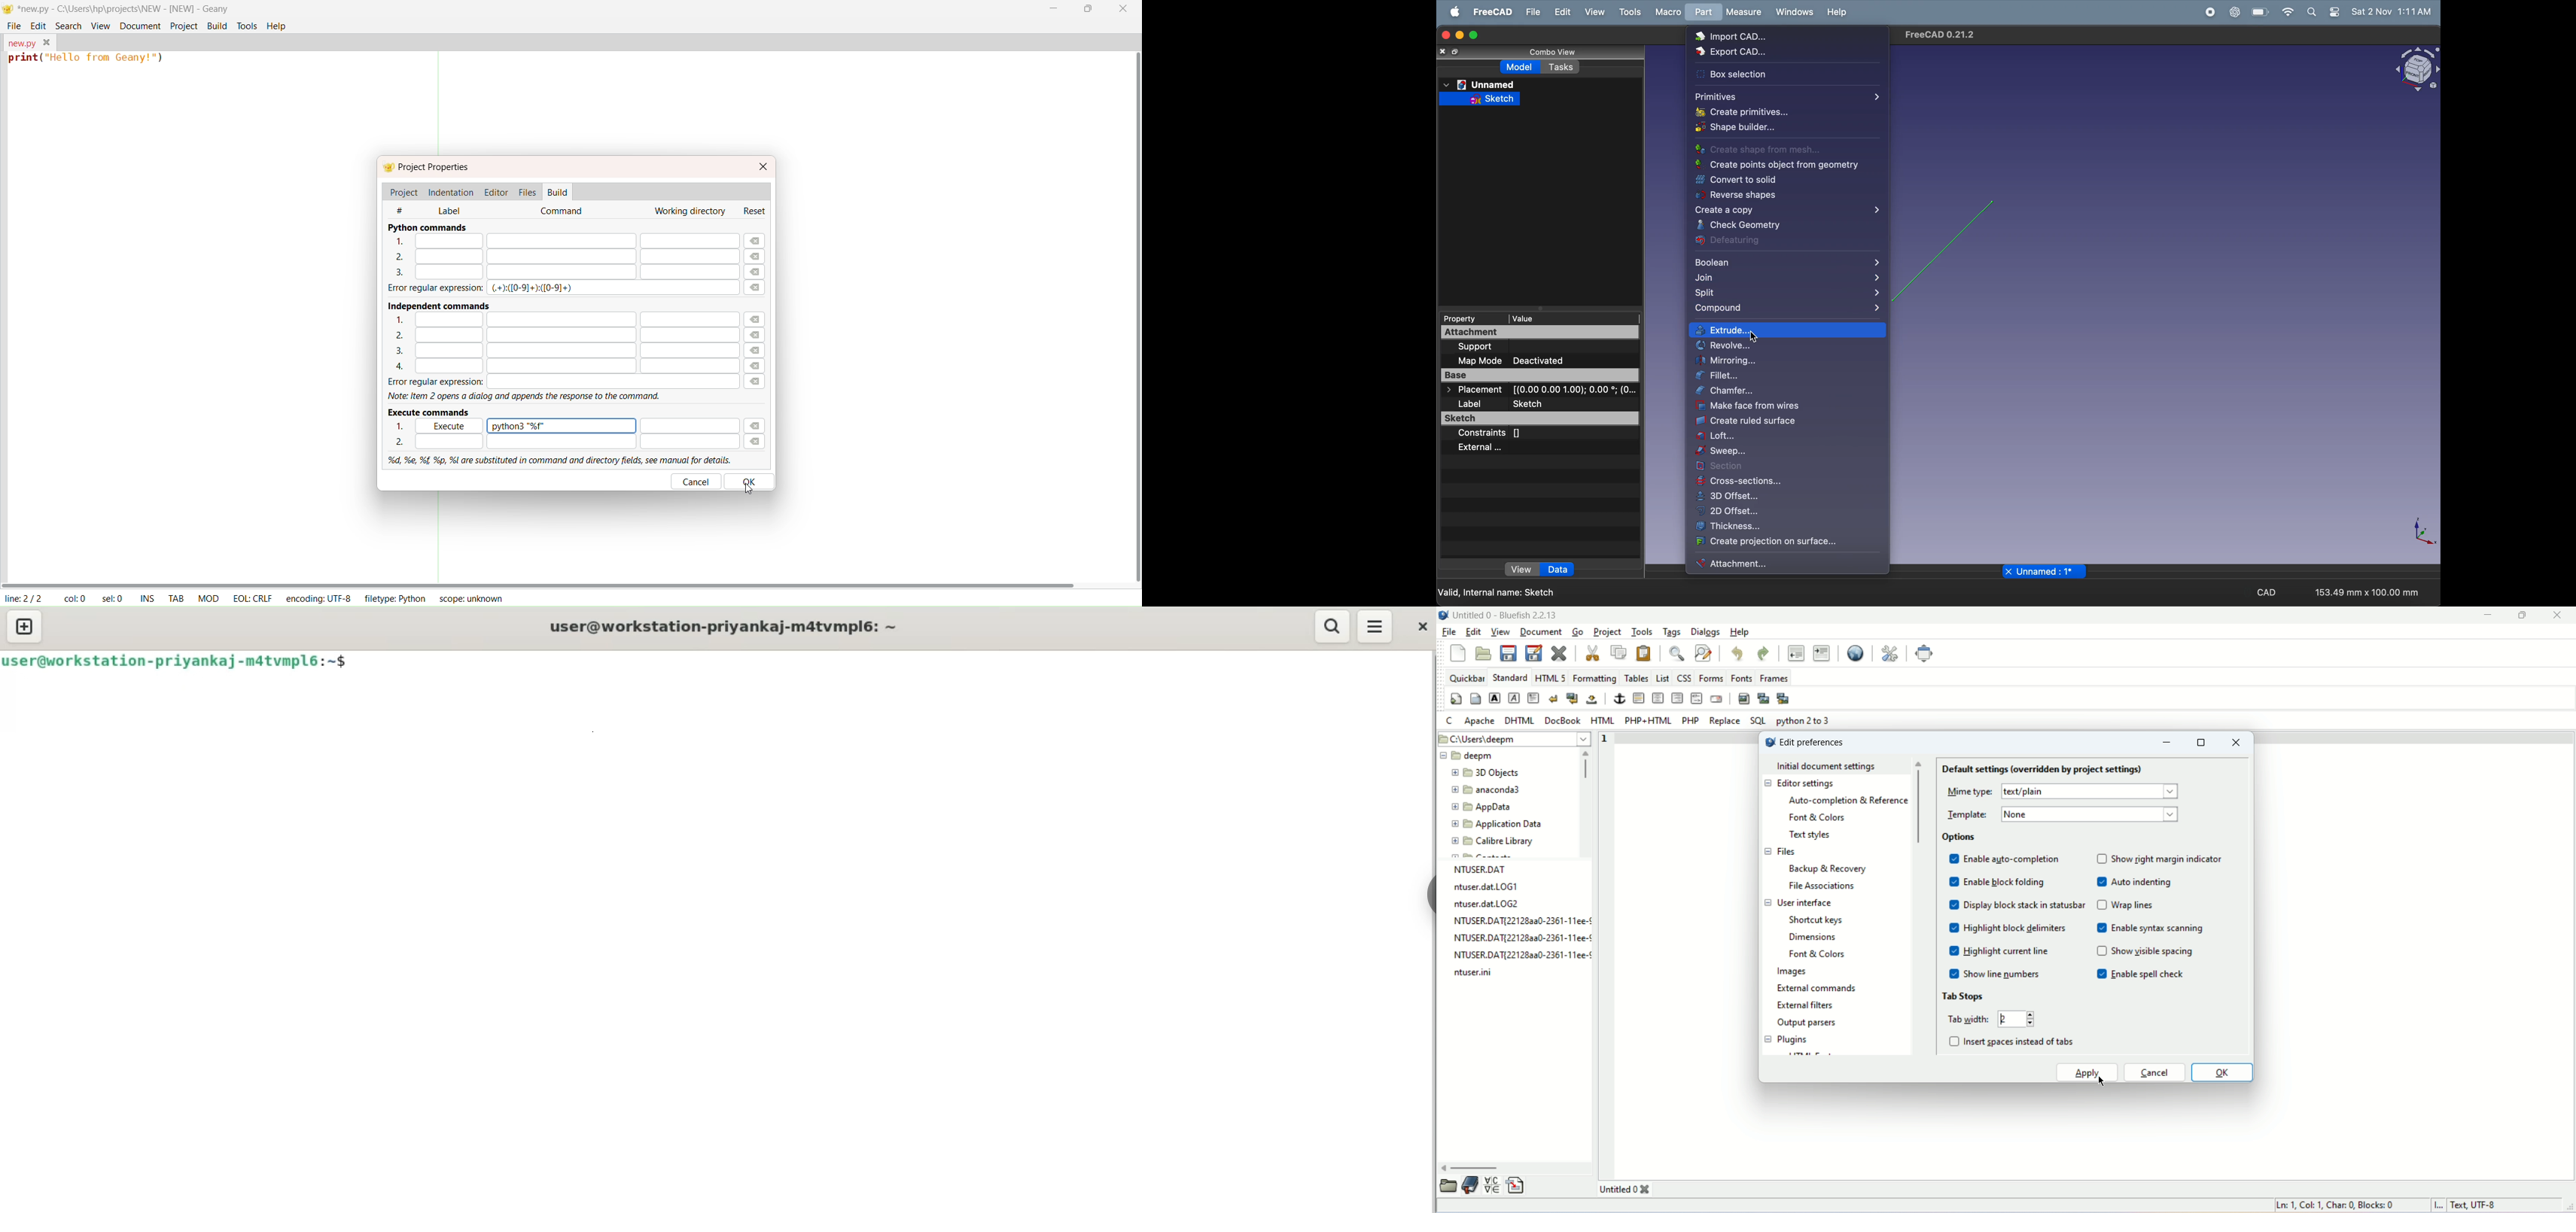  Describe the element at coordinates (1563, 12) in the screenshot. I see `edit` at that location.